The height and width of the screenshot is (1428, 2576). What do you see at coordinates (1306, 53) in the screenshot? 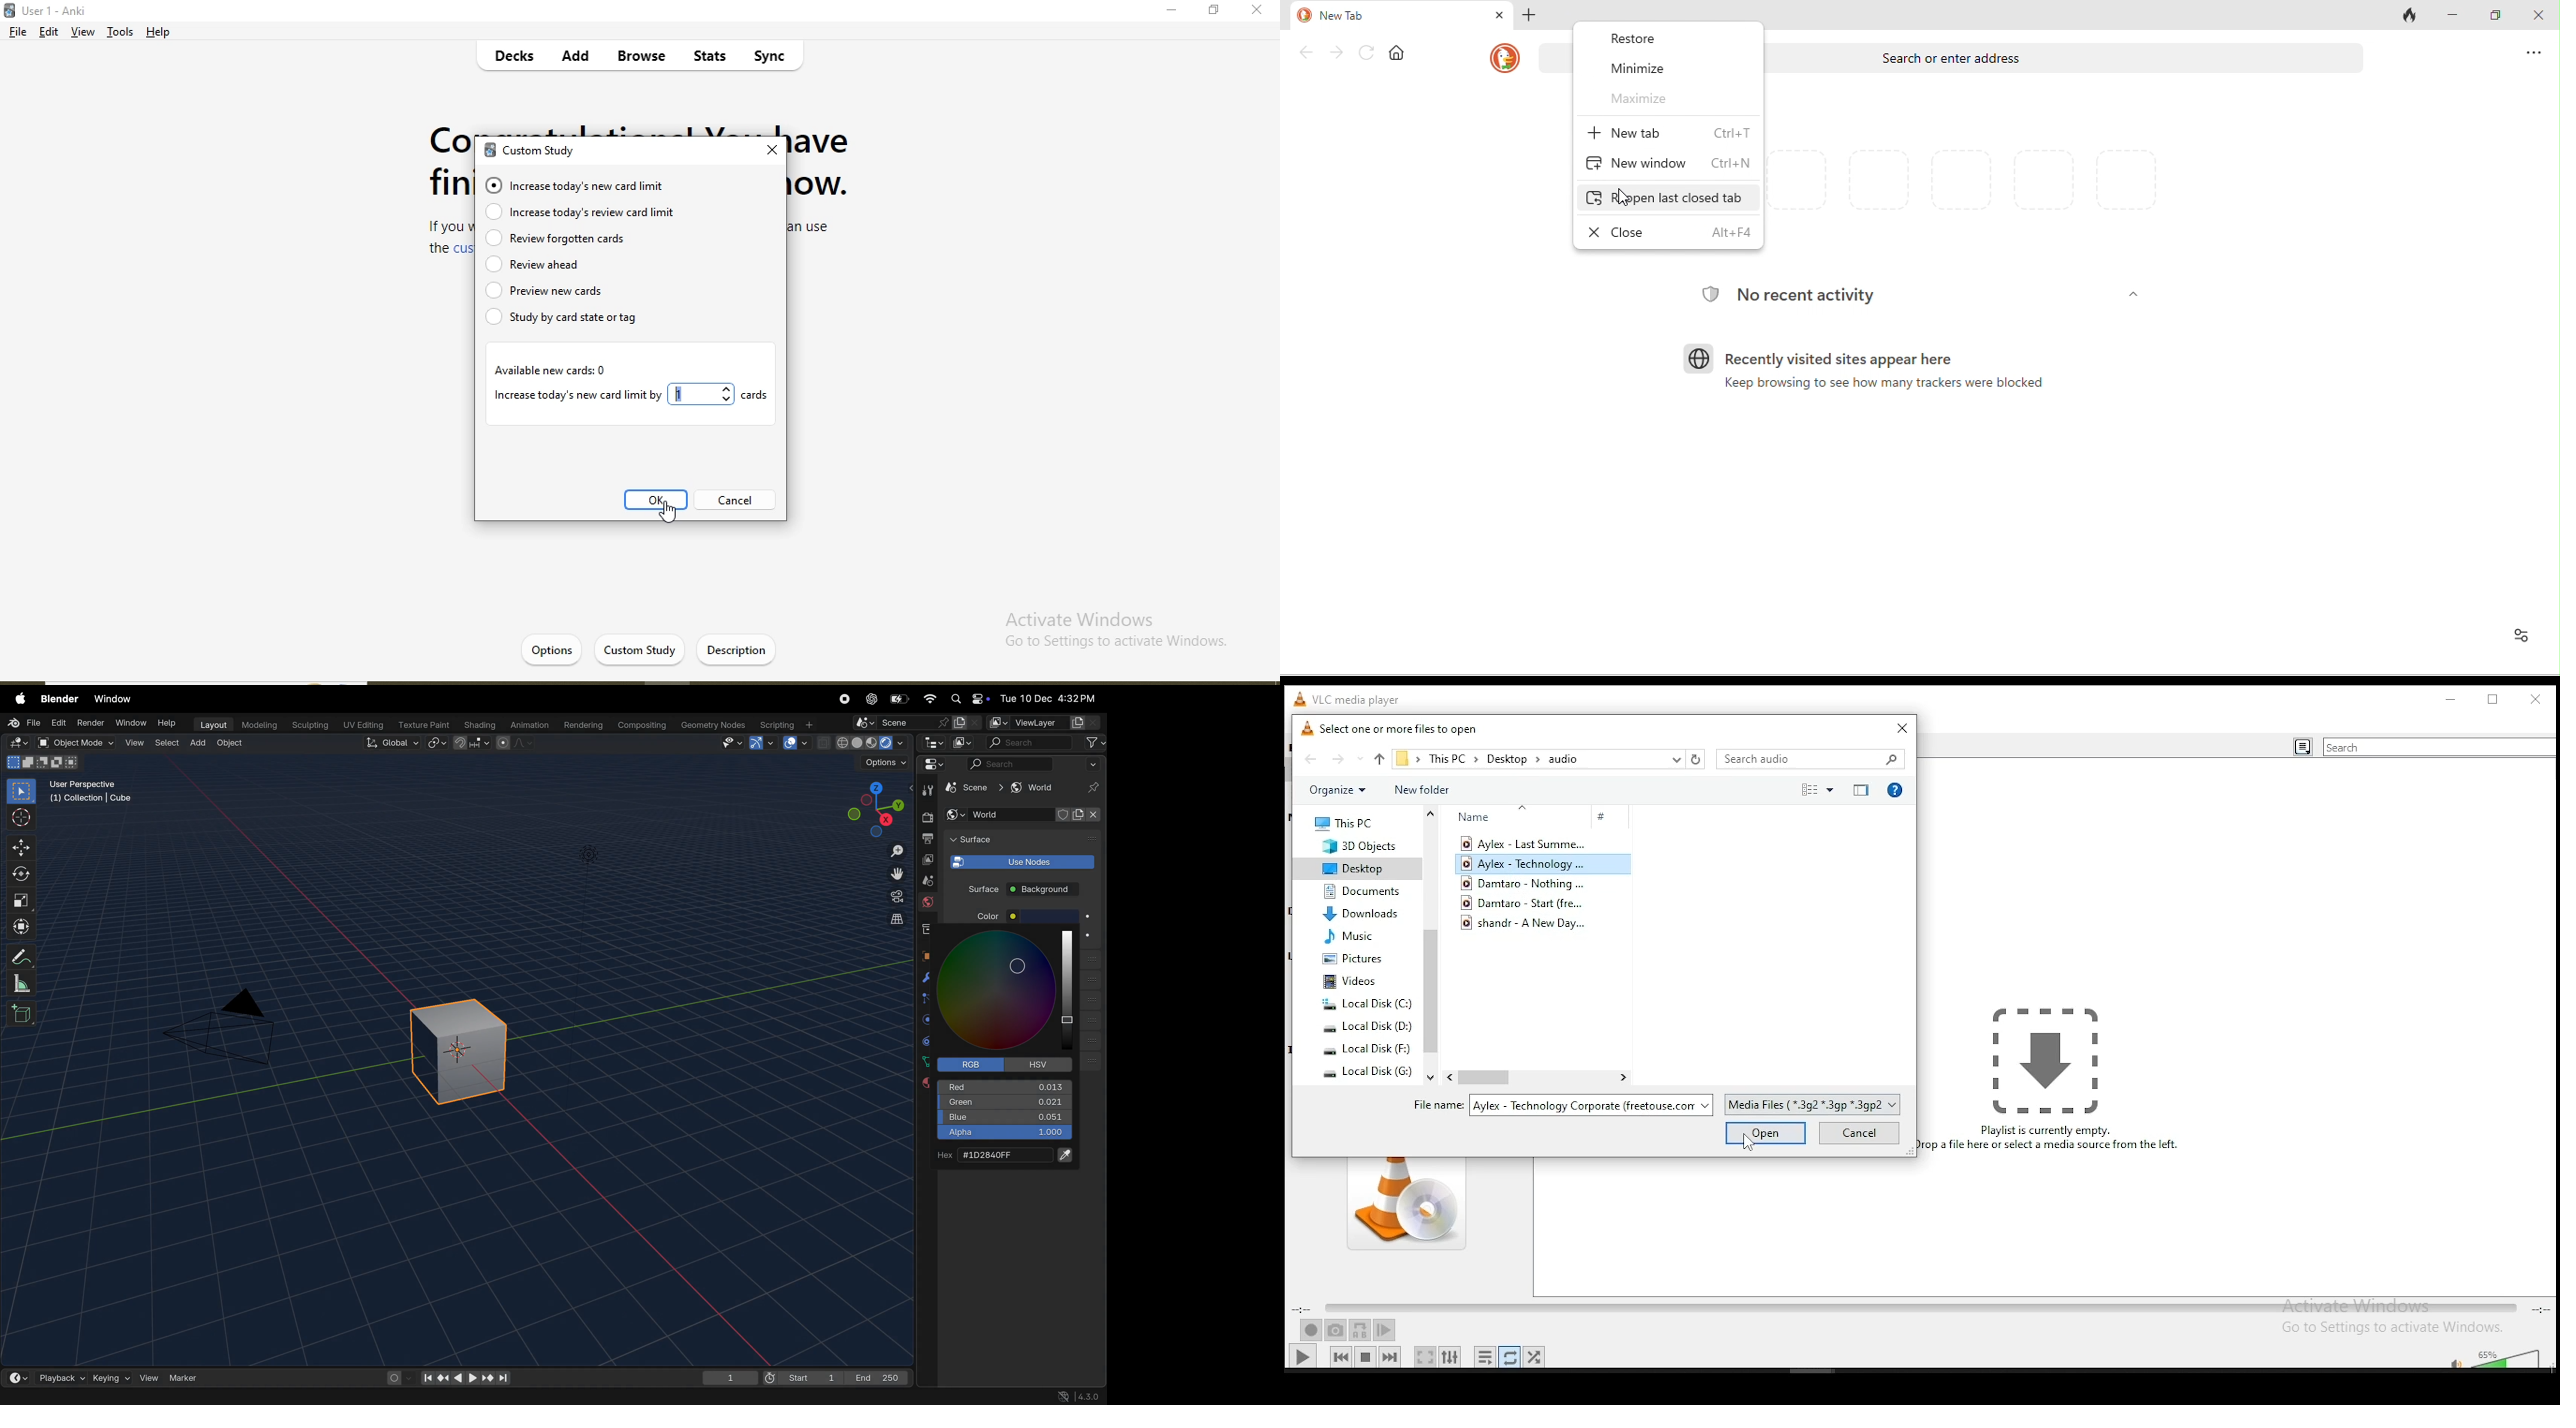
I see `back` at bounding box center [1306, 53].